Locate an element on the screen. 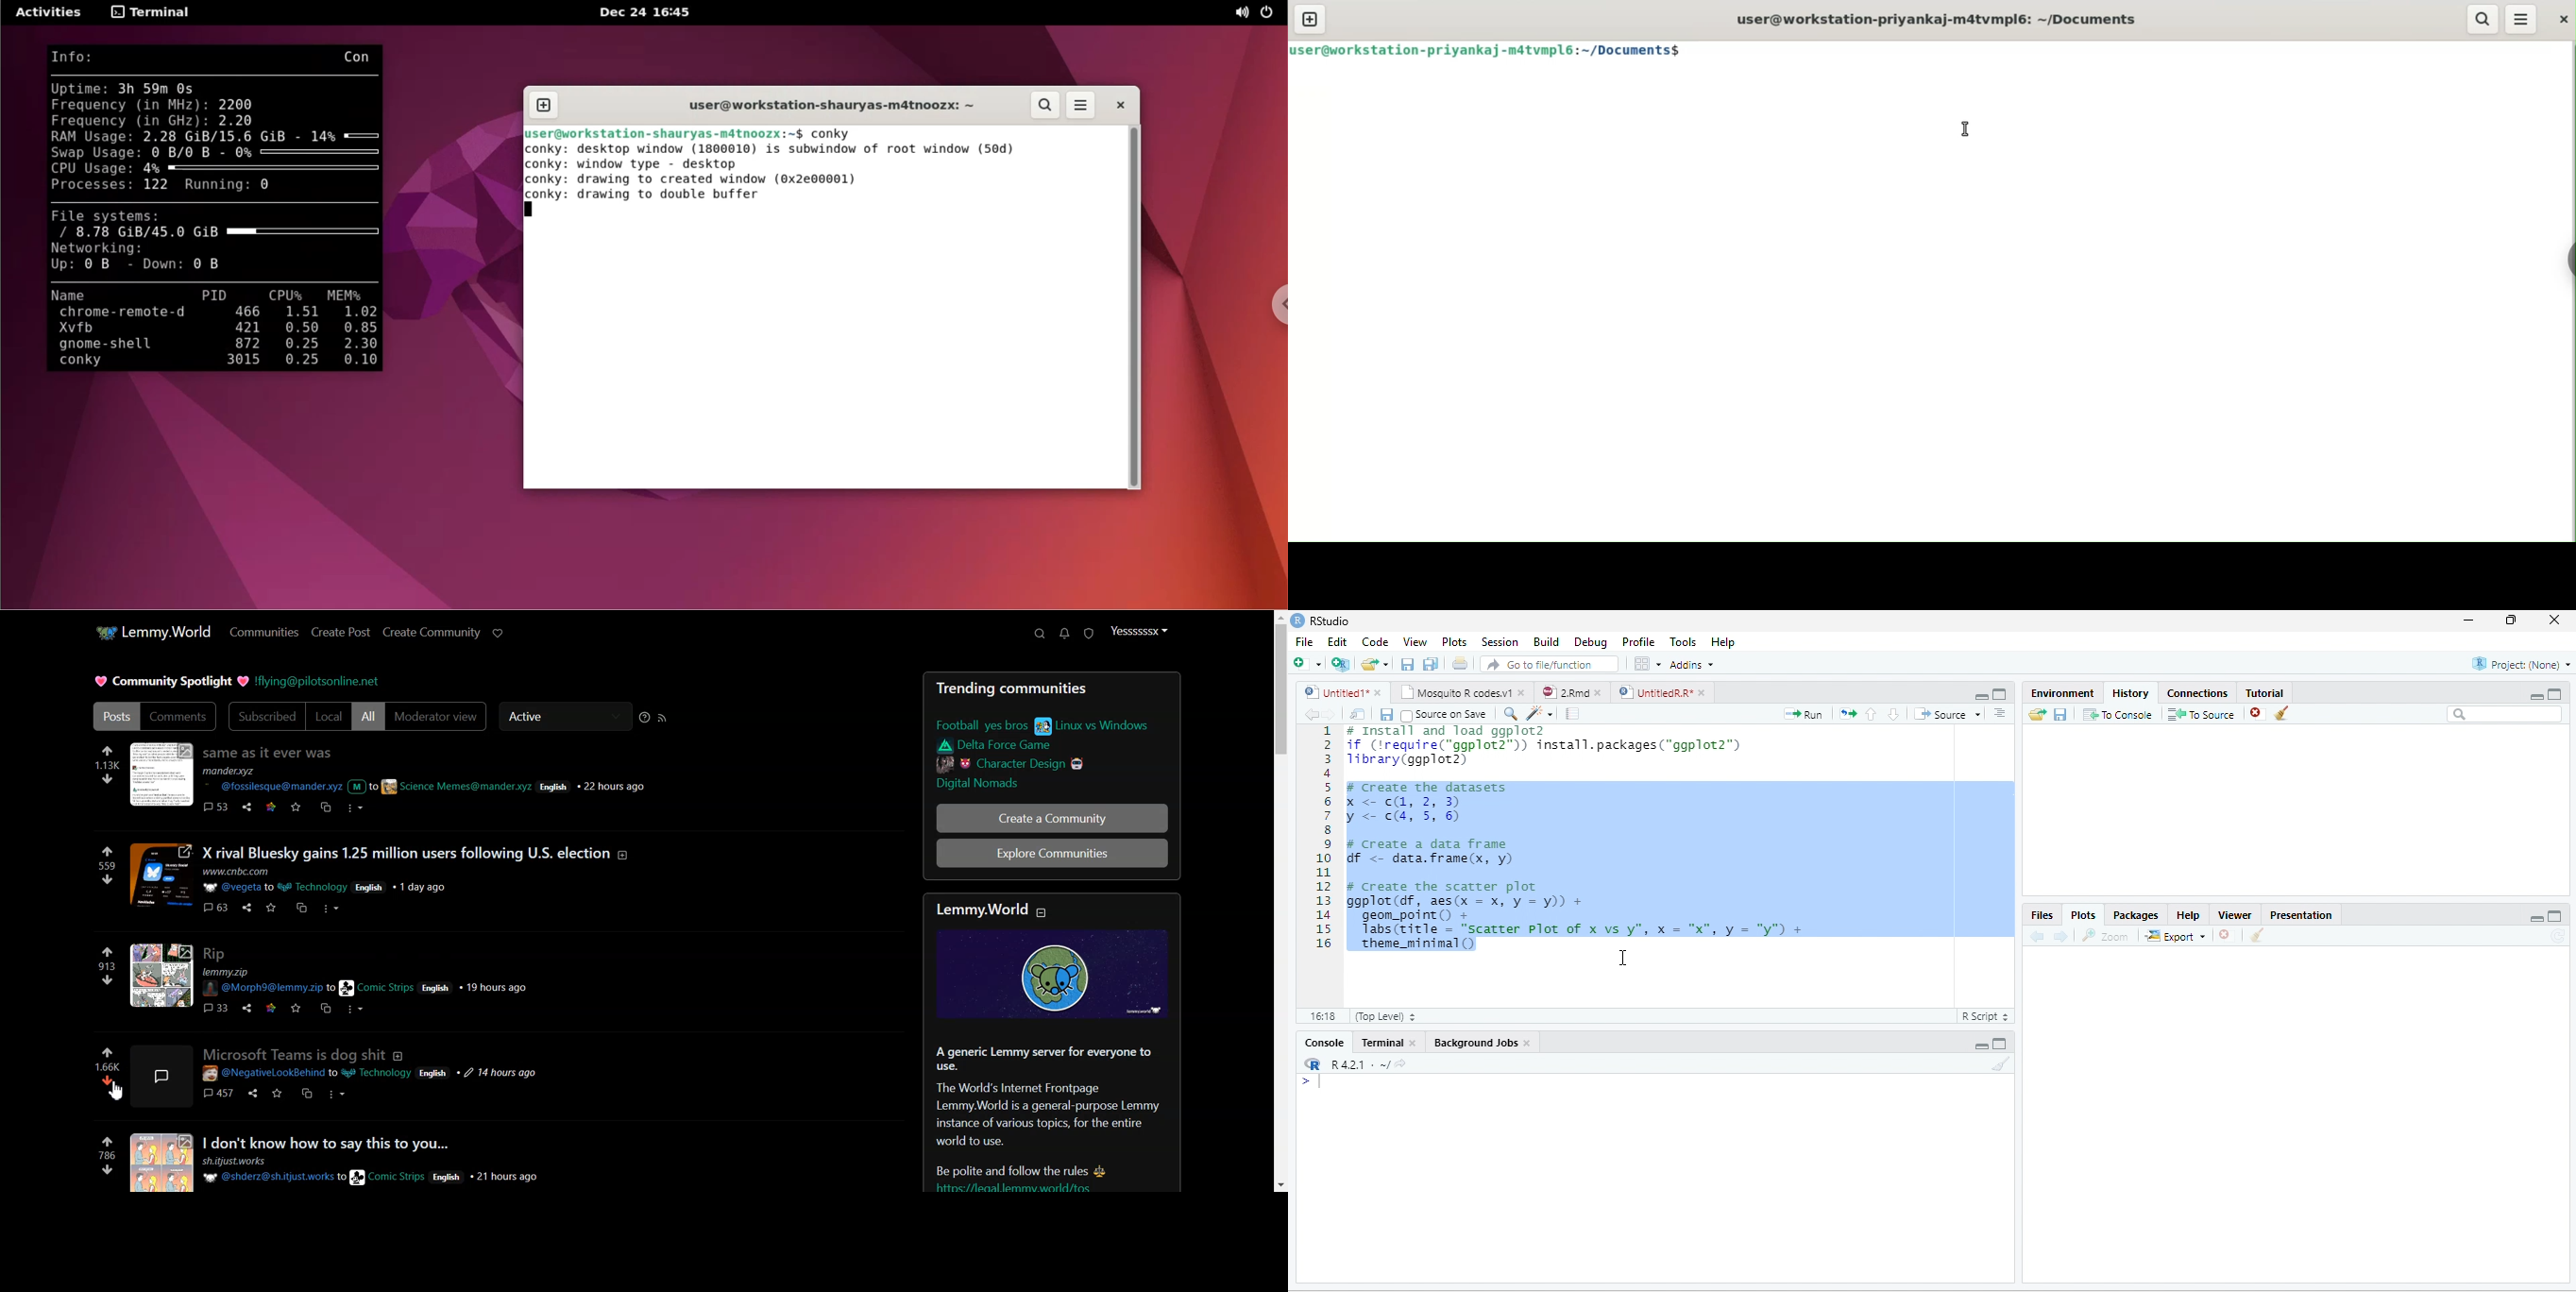  Background Jobs is located at coordinates (1474, 1044).